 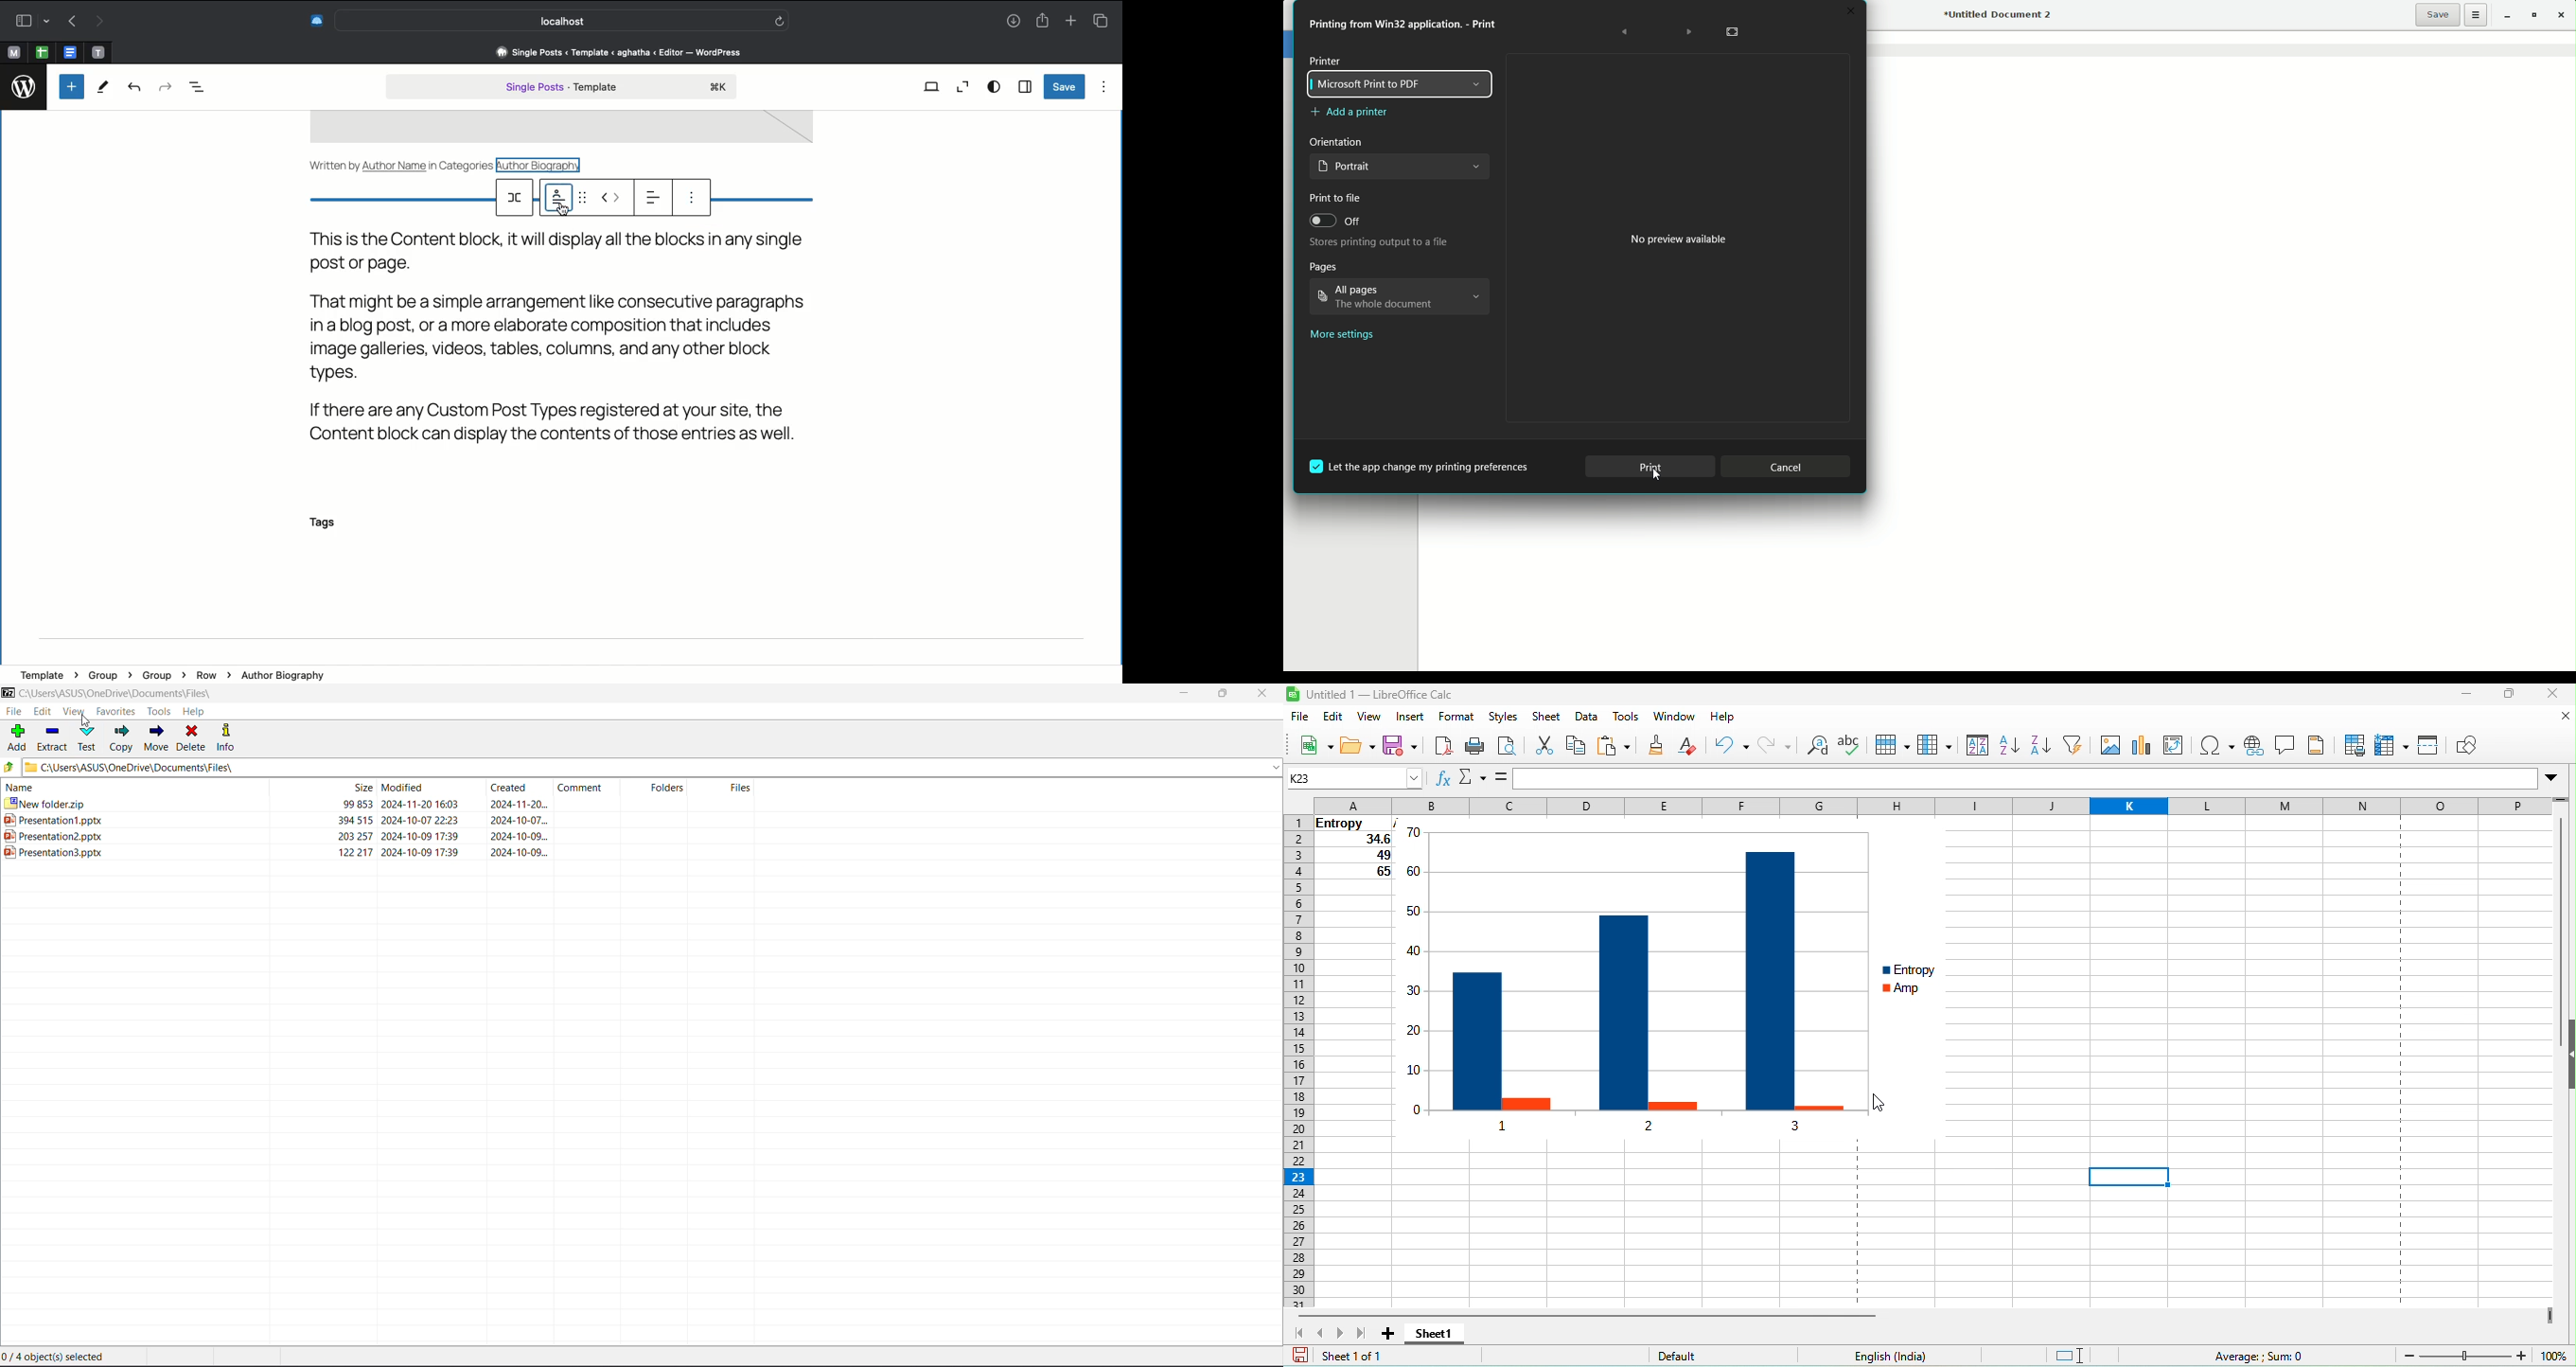 I want to click on Move left right, so click(x=612, y=197).